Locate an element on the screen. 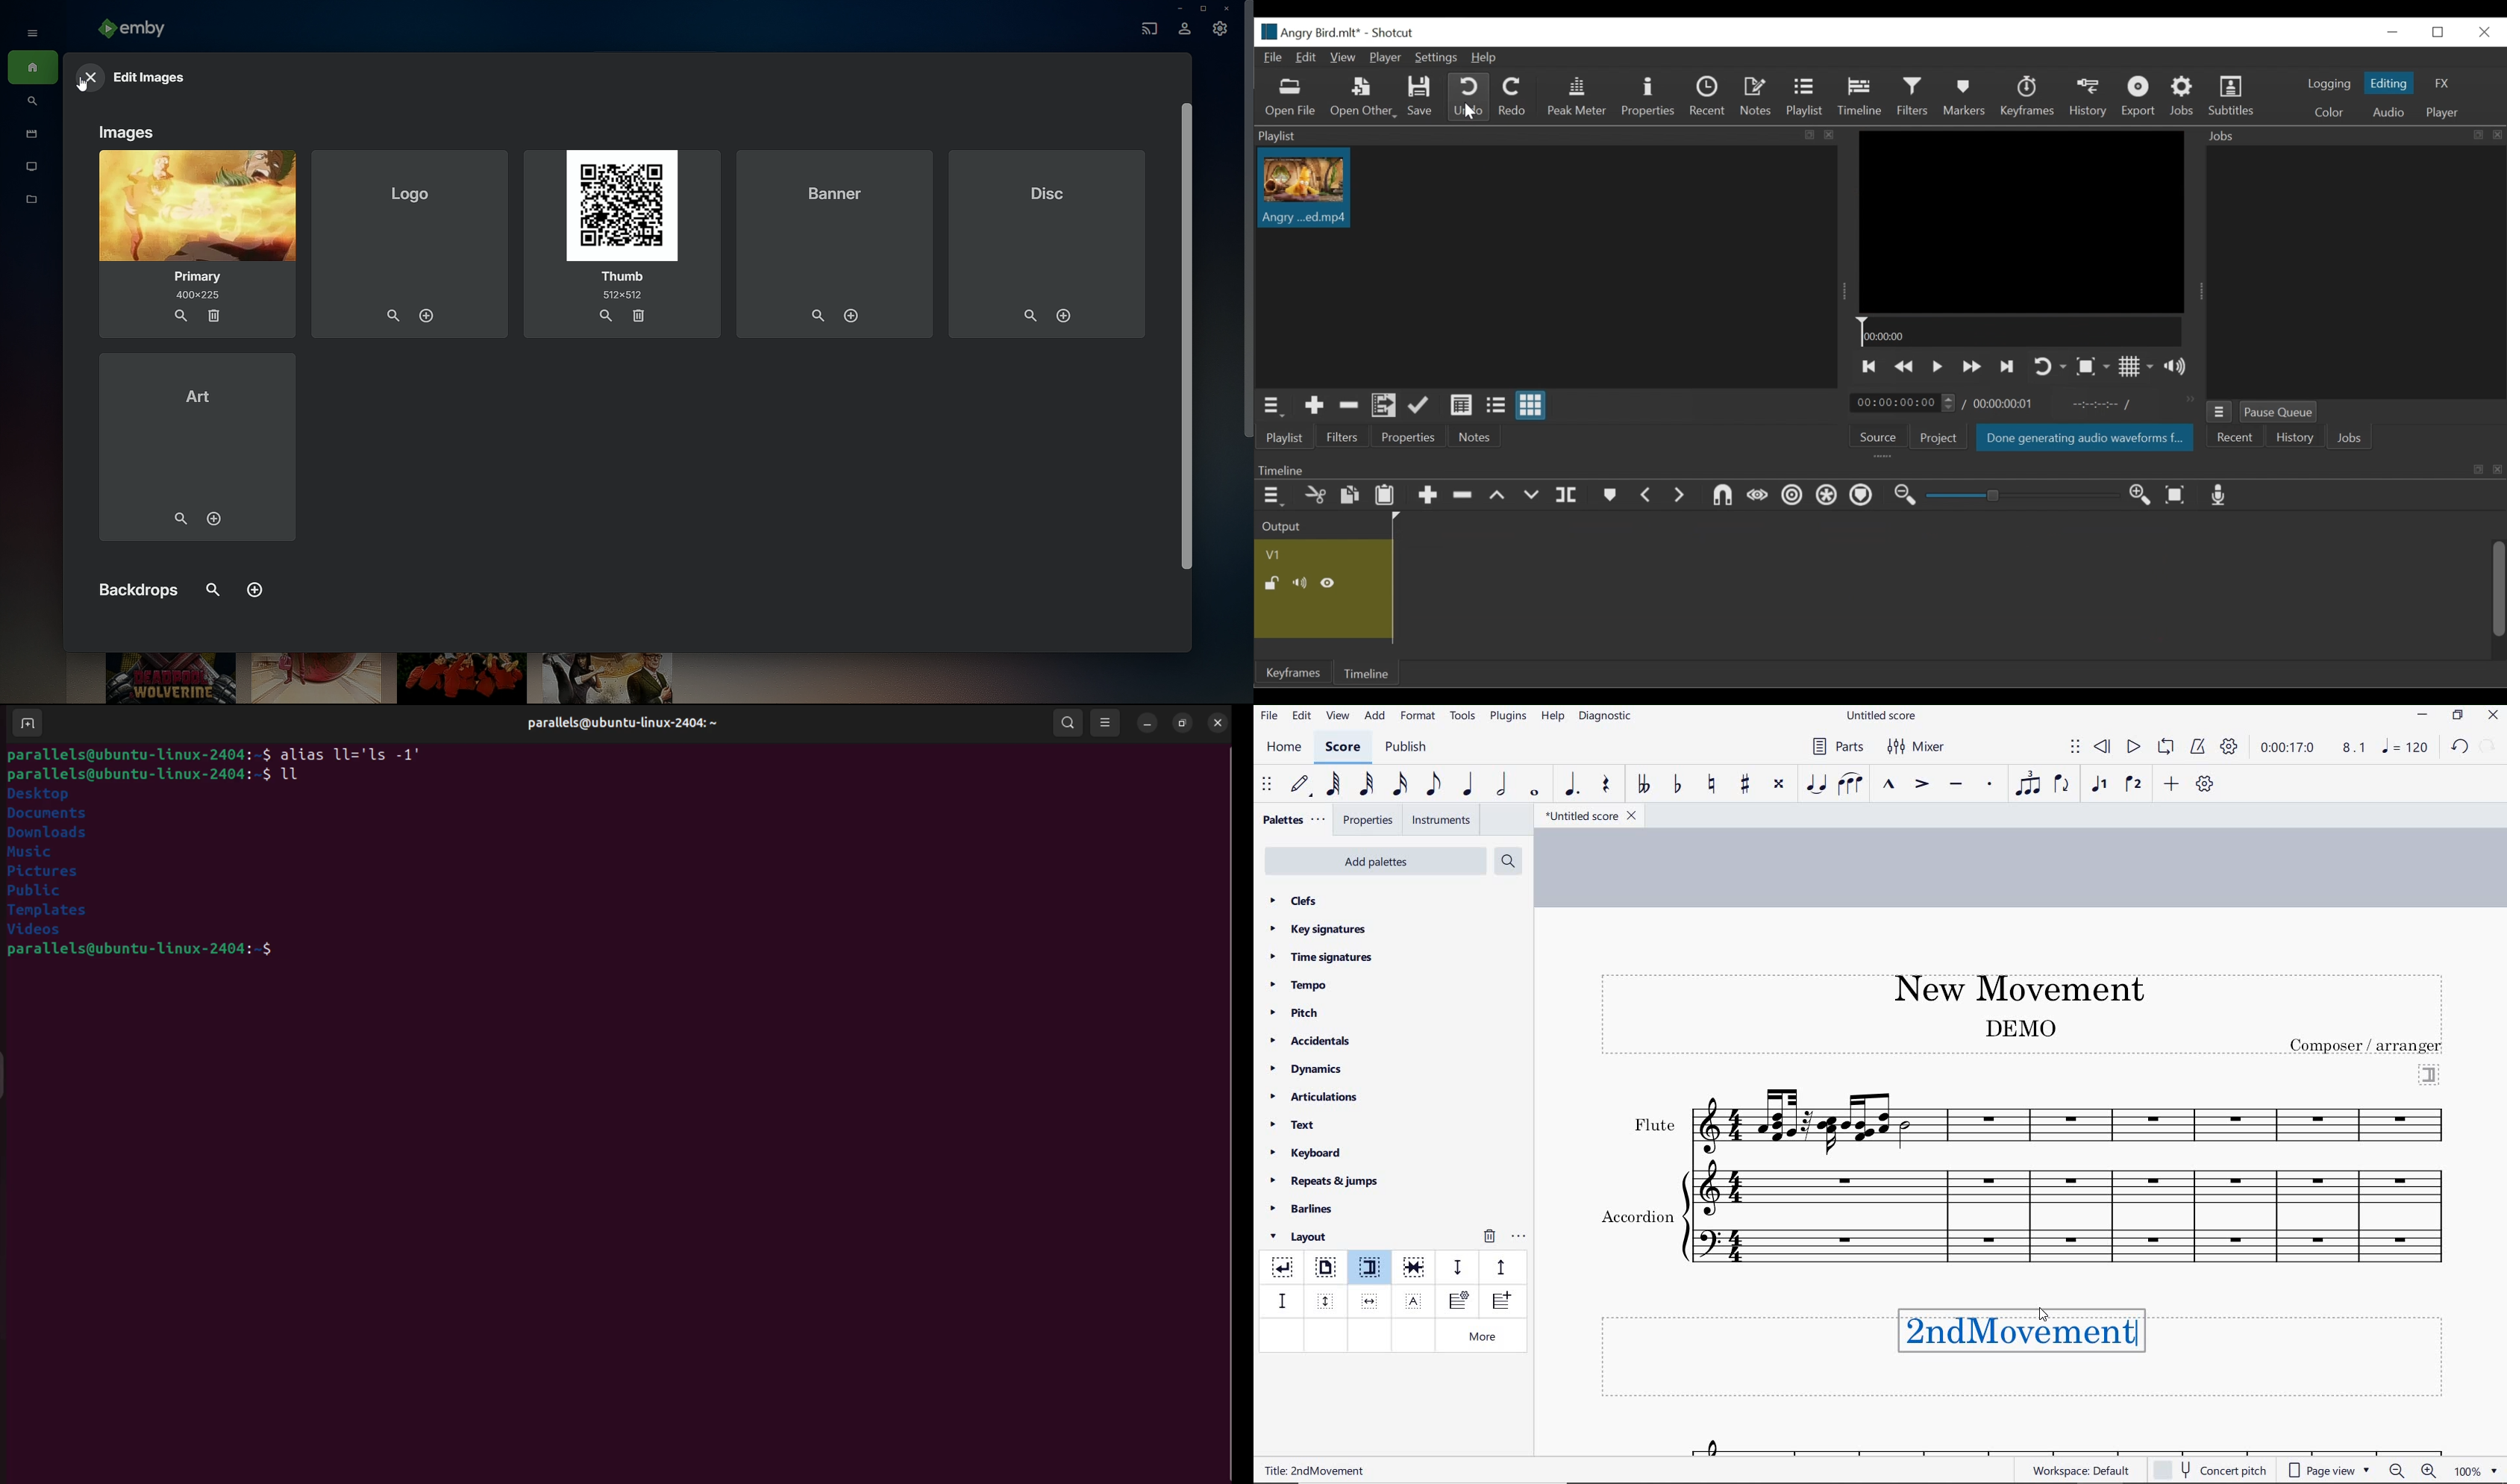  default (step time) is located at coordinates (1301, 785).